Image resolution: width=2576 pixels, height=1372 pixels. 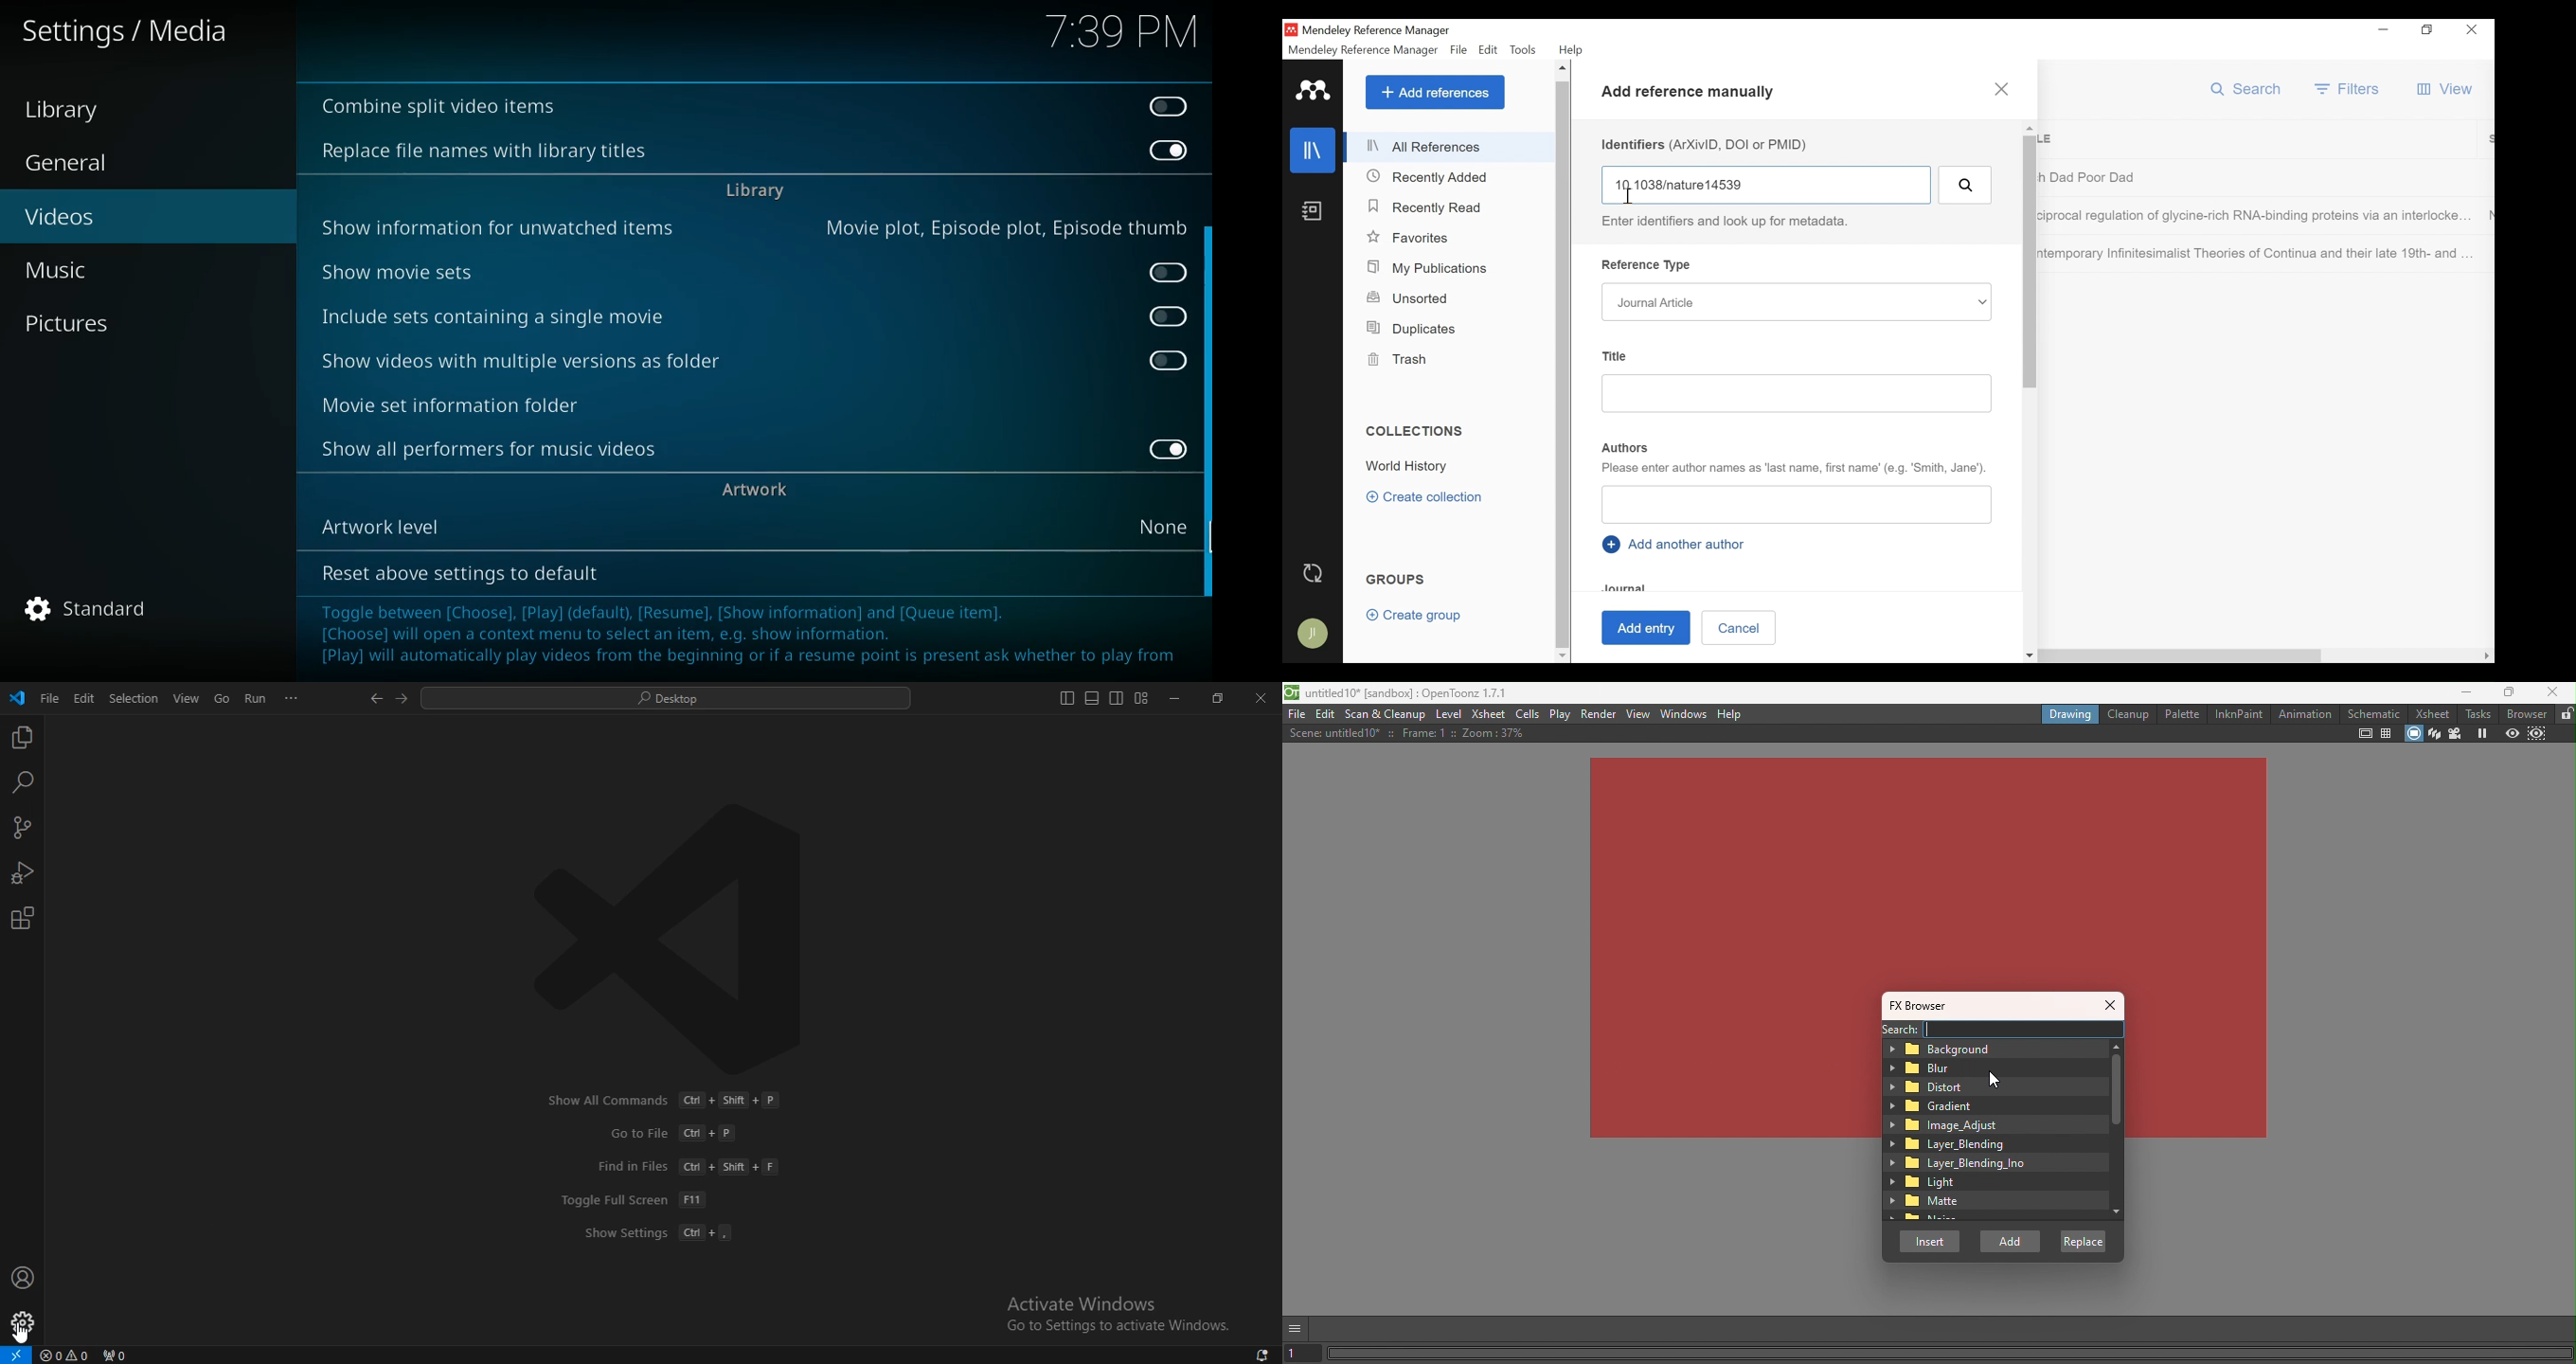 I want to click on show movie sets, so click(x=446, y=269).